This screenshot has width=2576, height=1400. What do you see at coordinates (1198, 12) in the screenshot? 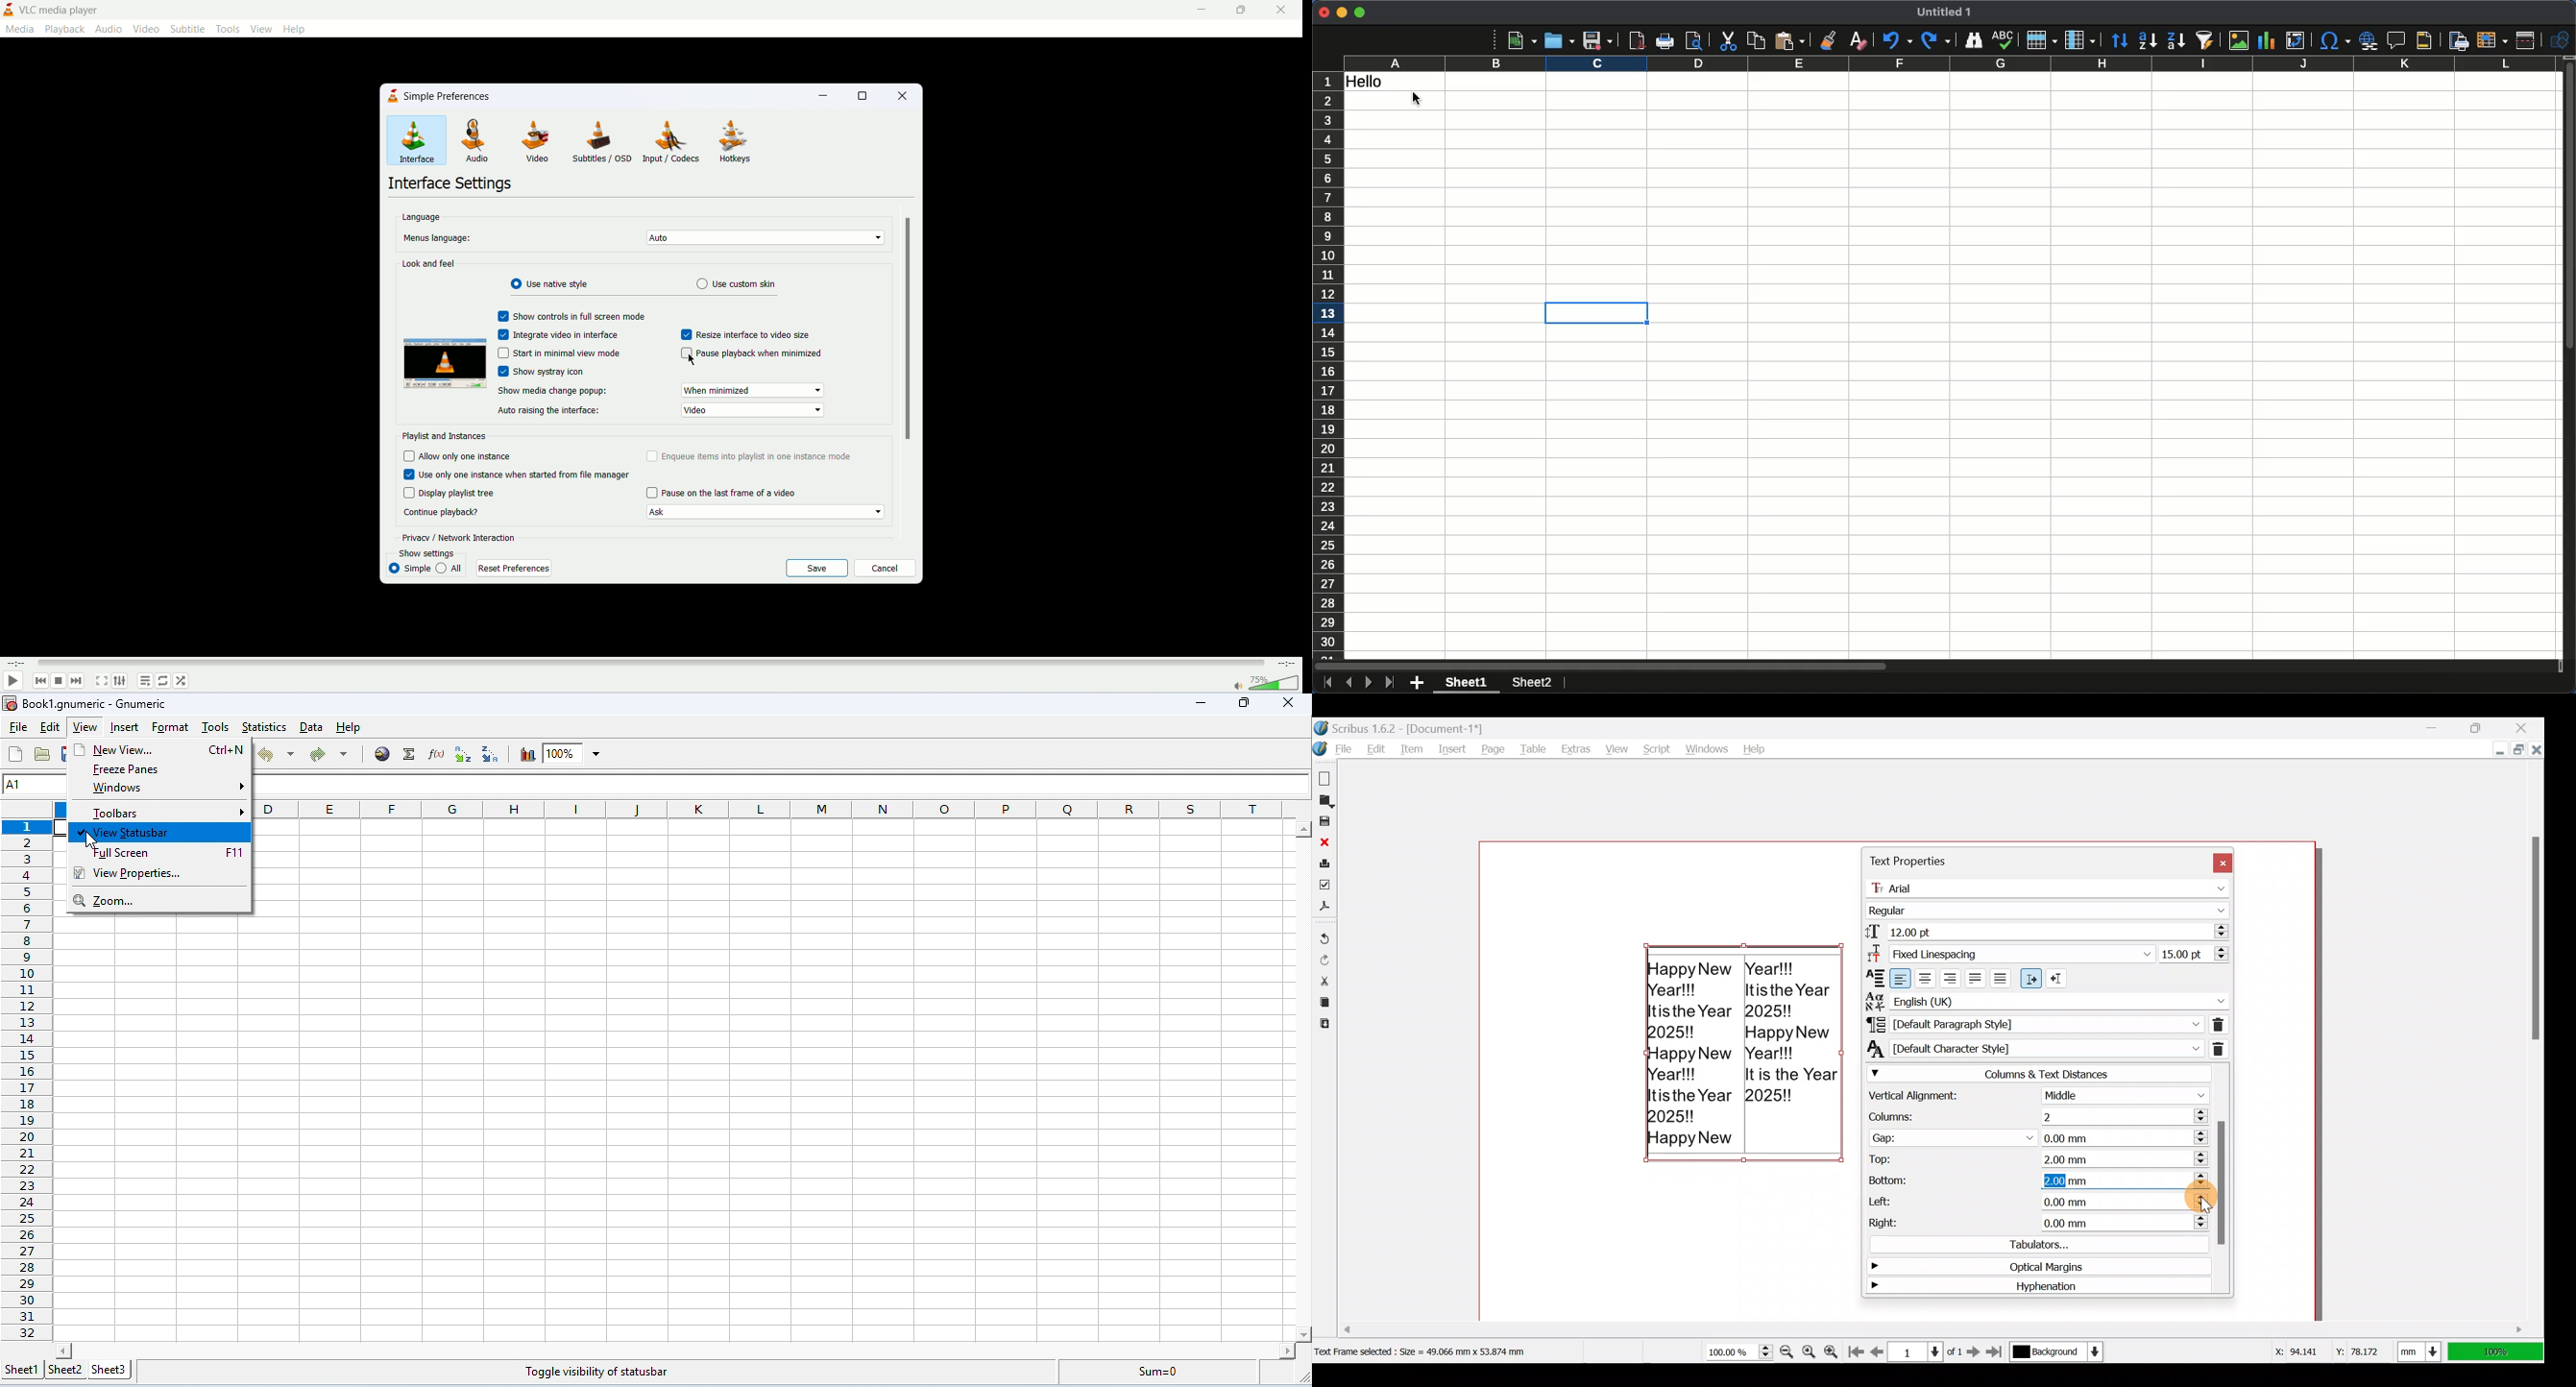
I see `minimize` at bounding box center [1198, 12].